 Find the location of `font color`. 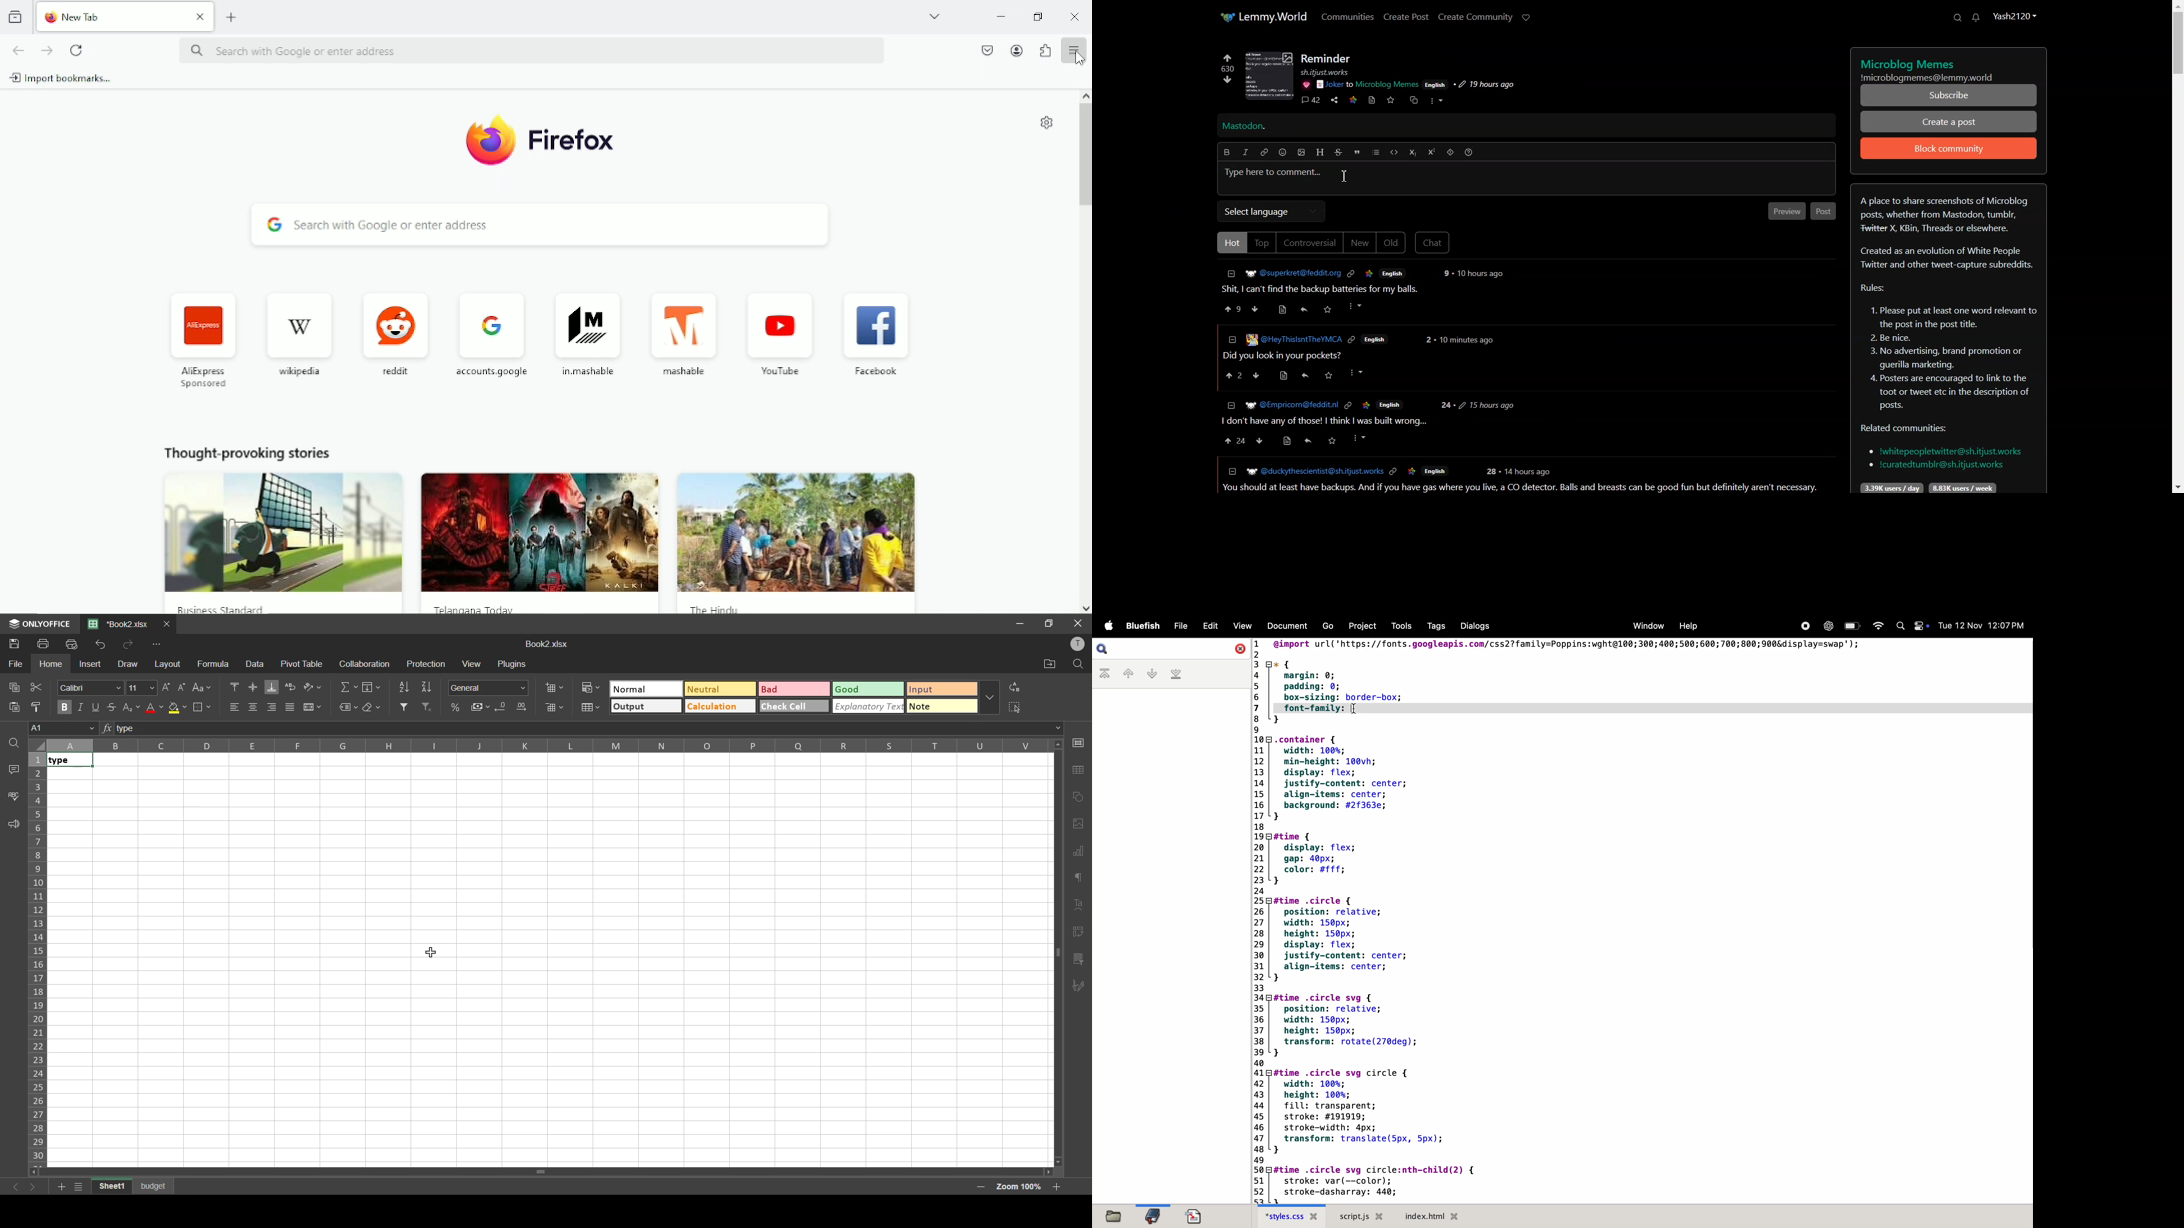

font color is located at coordinates (155, 709).